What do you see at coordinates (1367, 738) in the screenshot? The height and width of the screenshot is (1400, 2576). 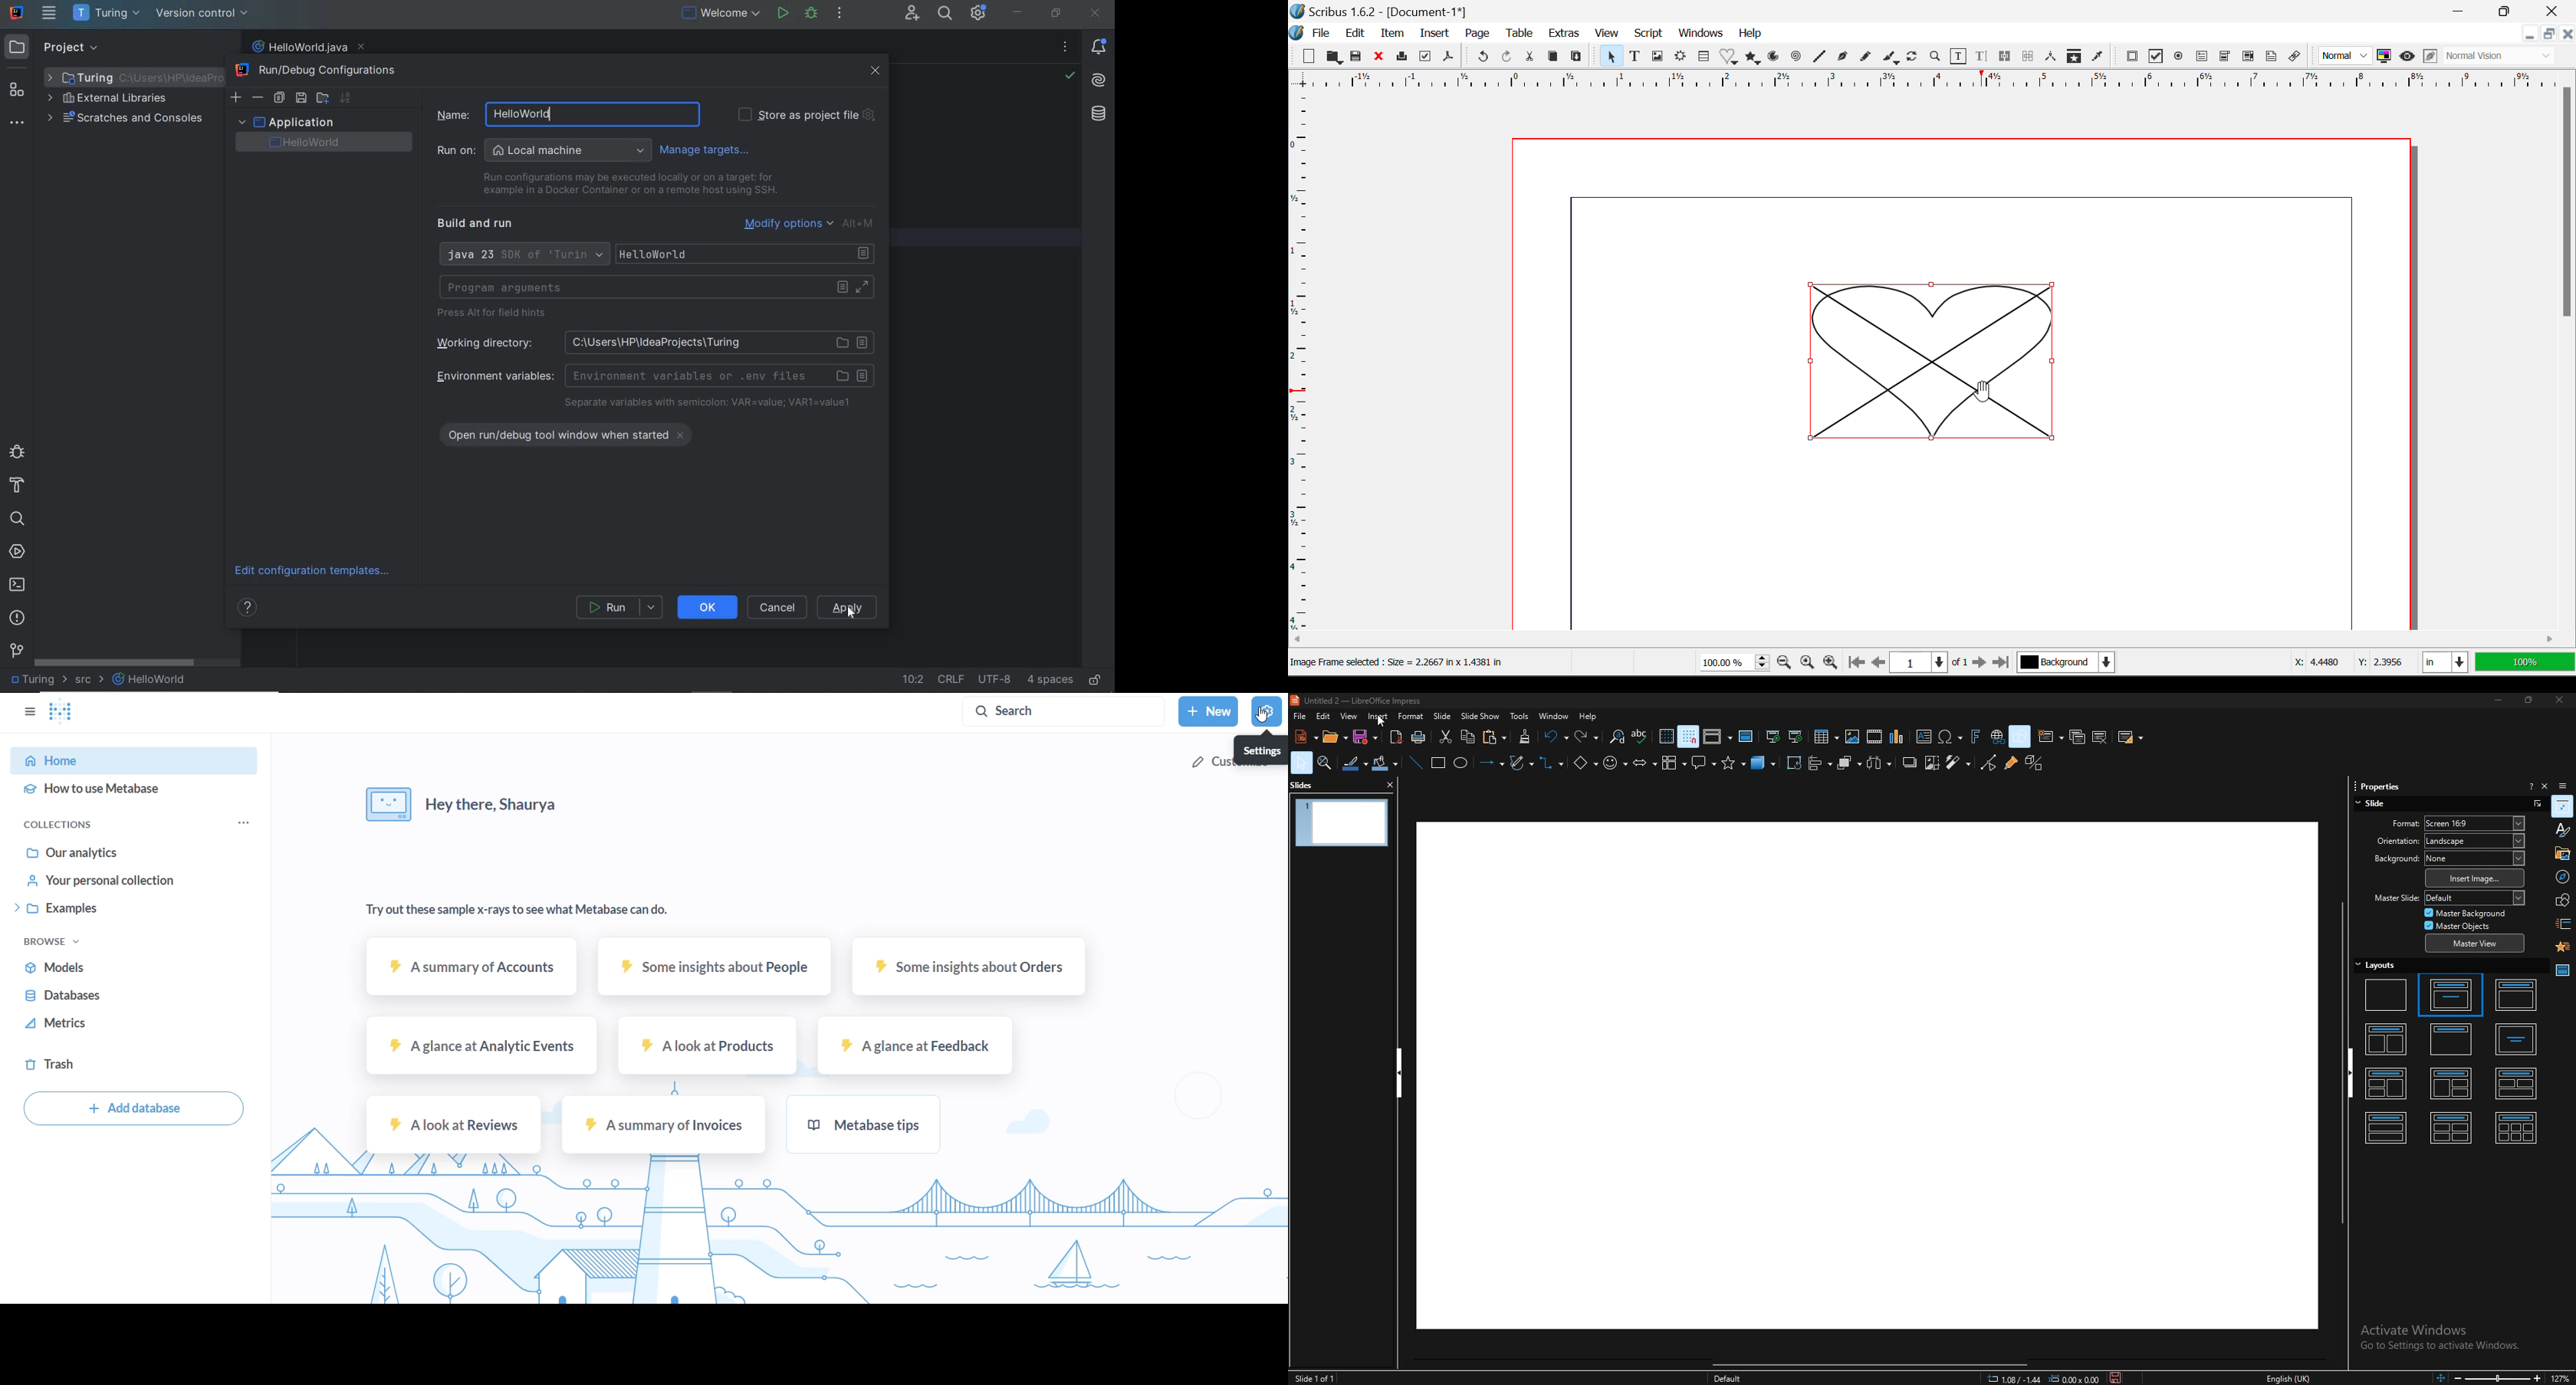 I see `save` at bounding box center [1367, 738].